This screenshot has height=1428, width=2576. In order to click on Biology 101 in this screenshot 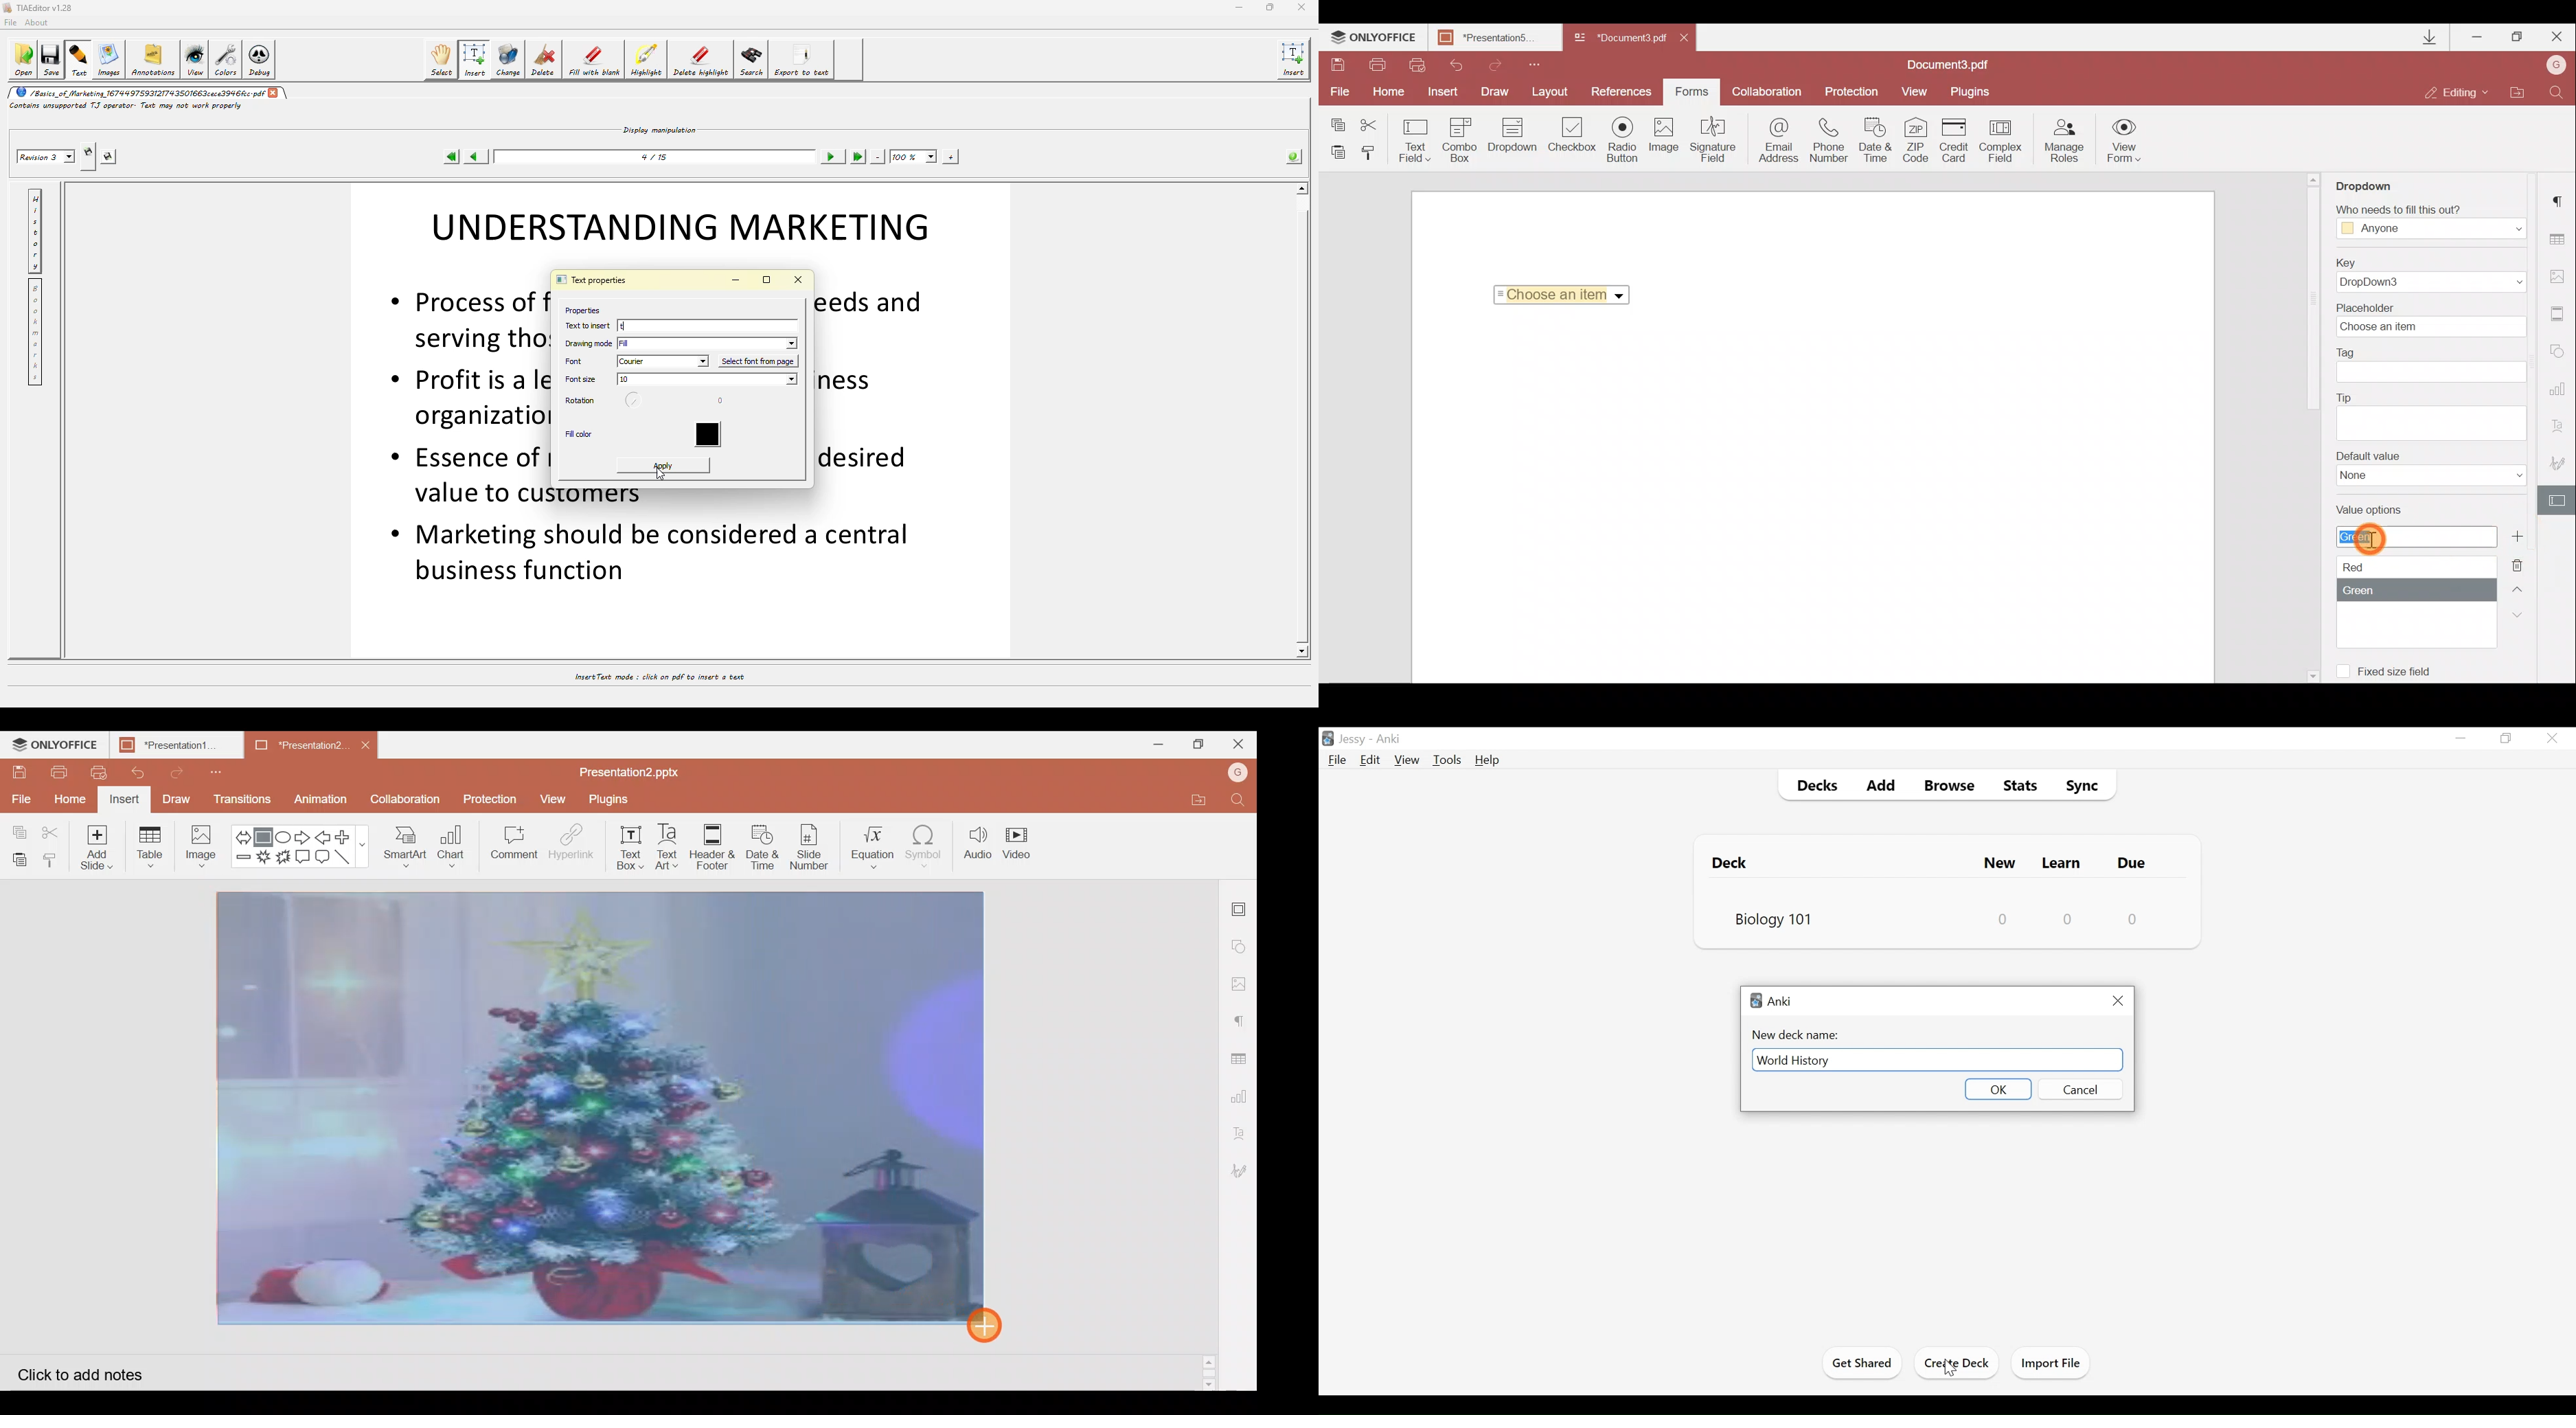, I will do `click(1772, 918)`.